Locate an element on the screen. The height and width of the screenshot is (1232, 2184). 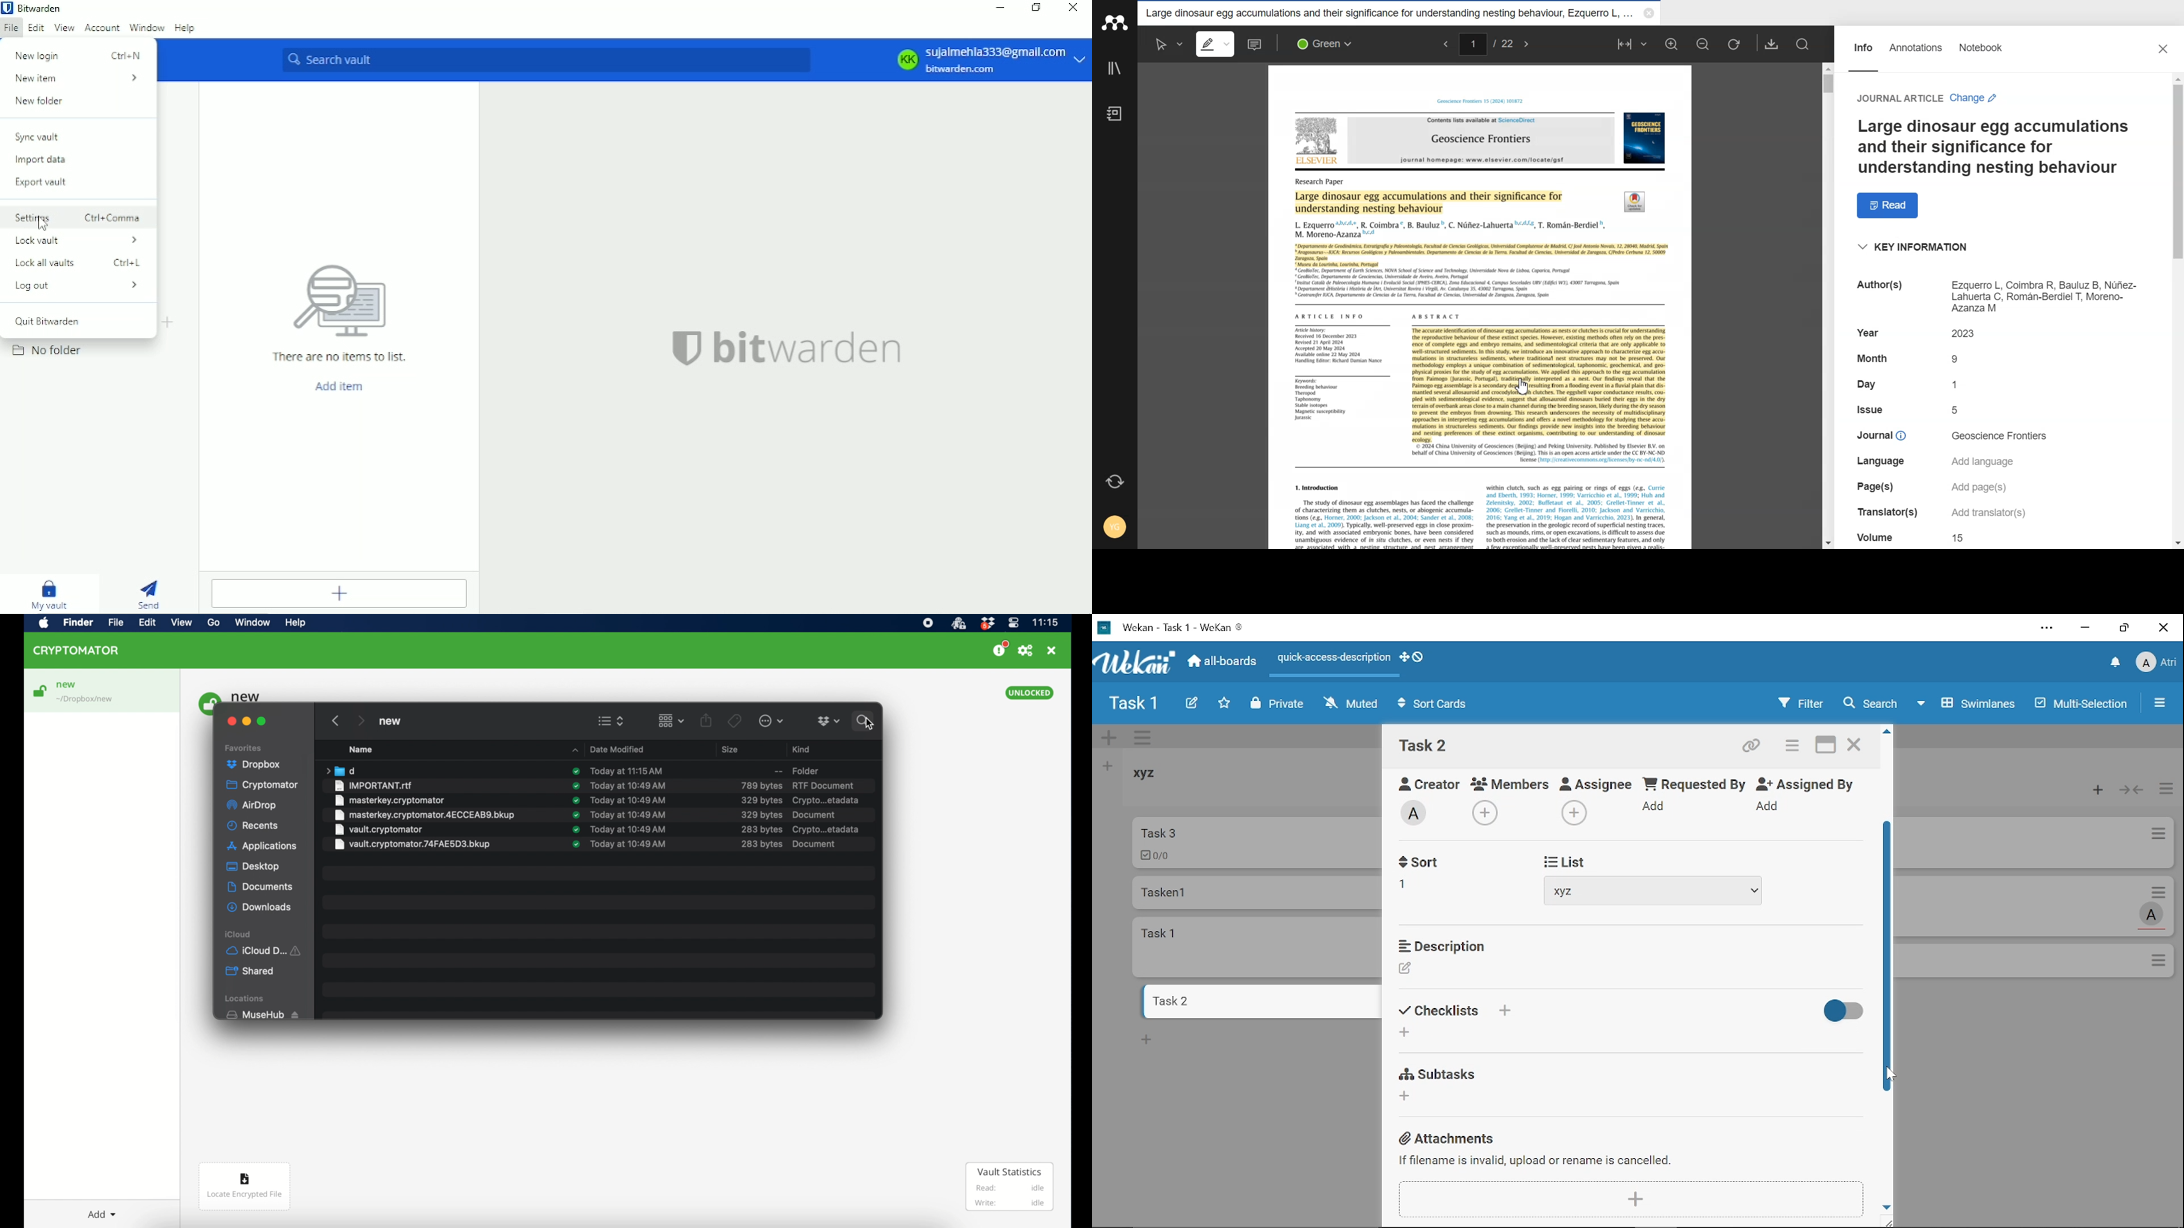
Create is located at coordinates (1191, 704).